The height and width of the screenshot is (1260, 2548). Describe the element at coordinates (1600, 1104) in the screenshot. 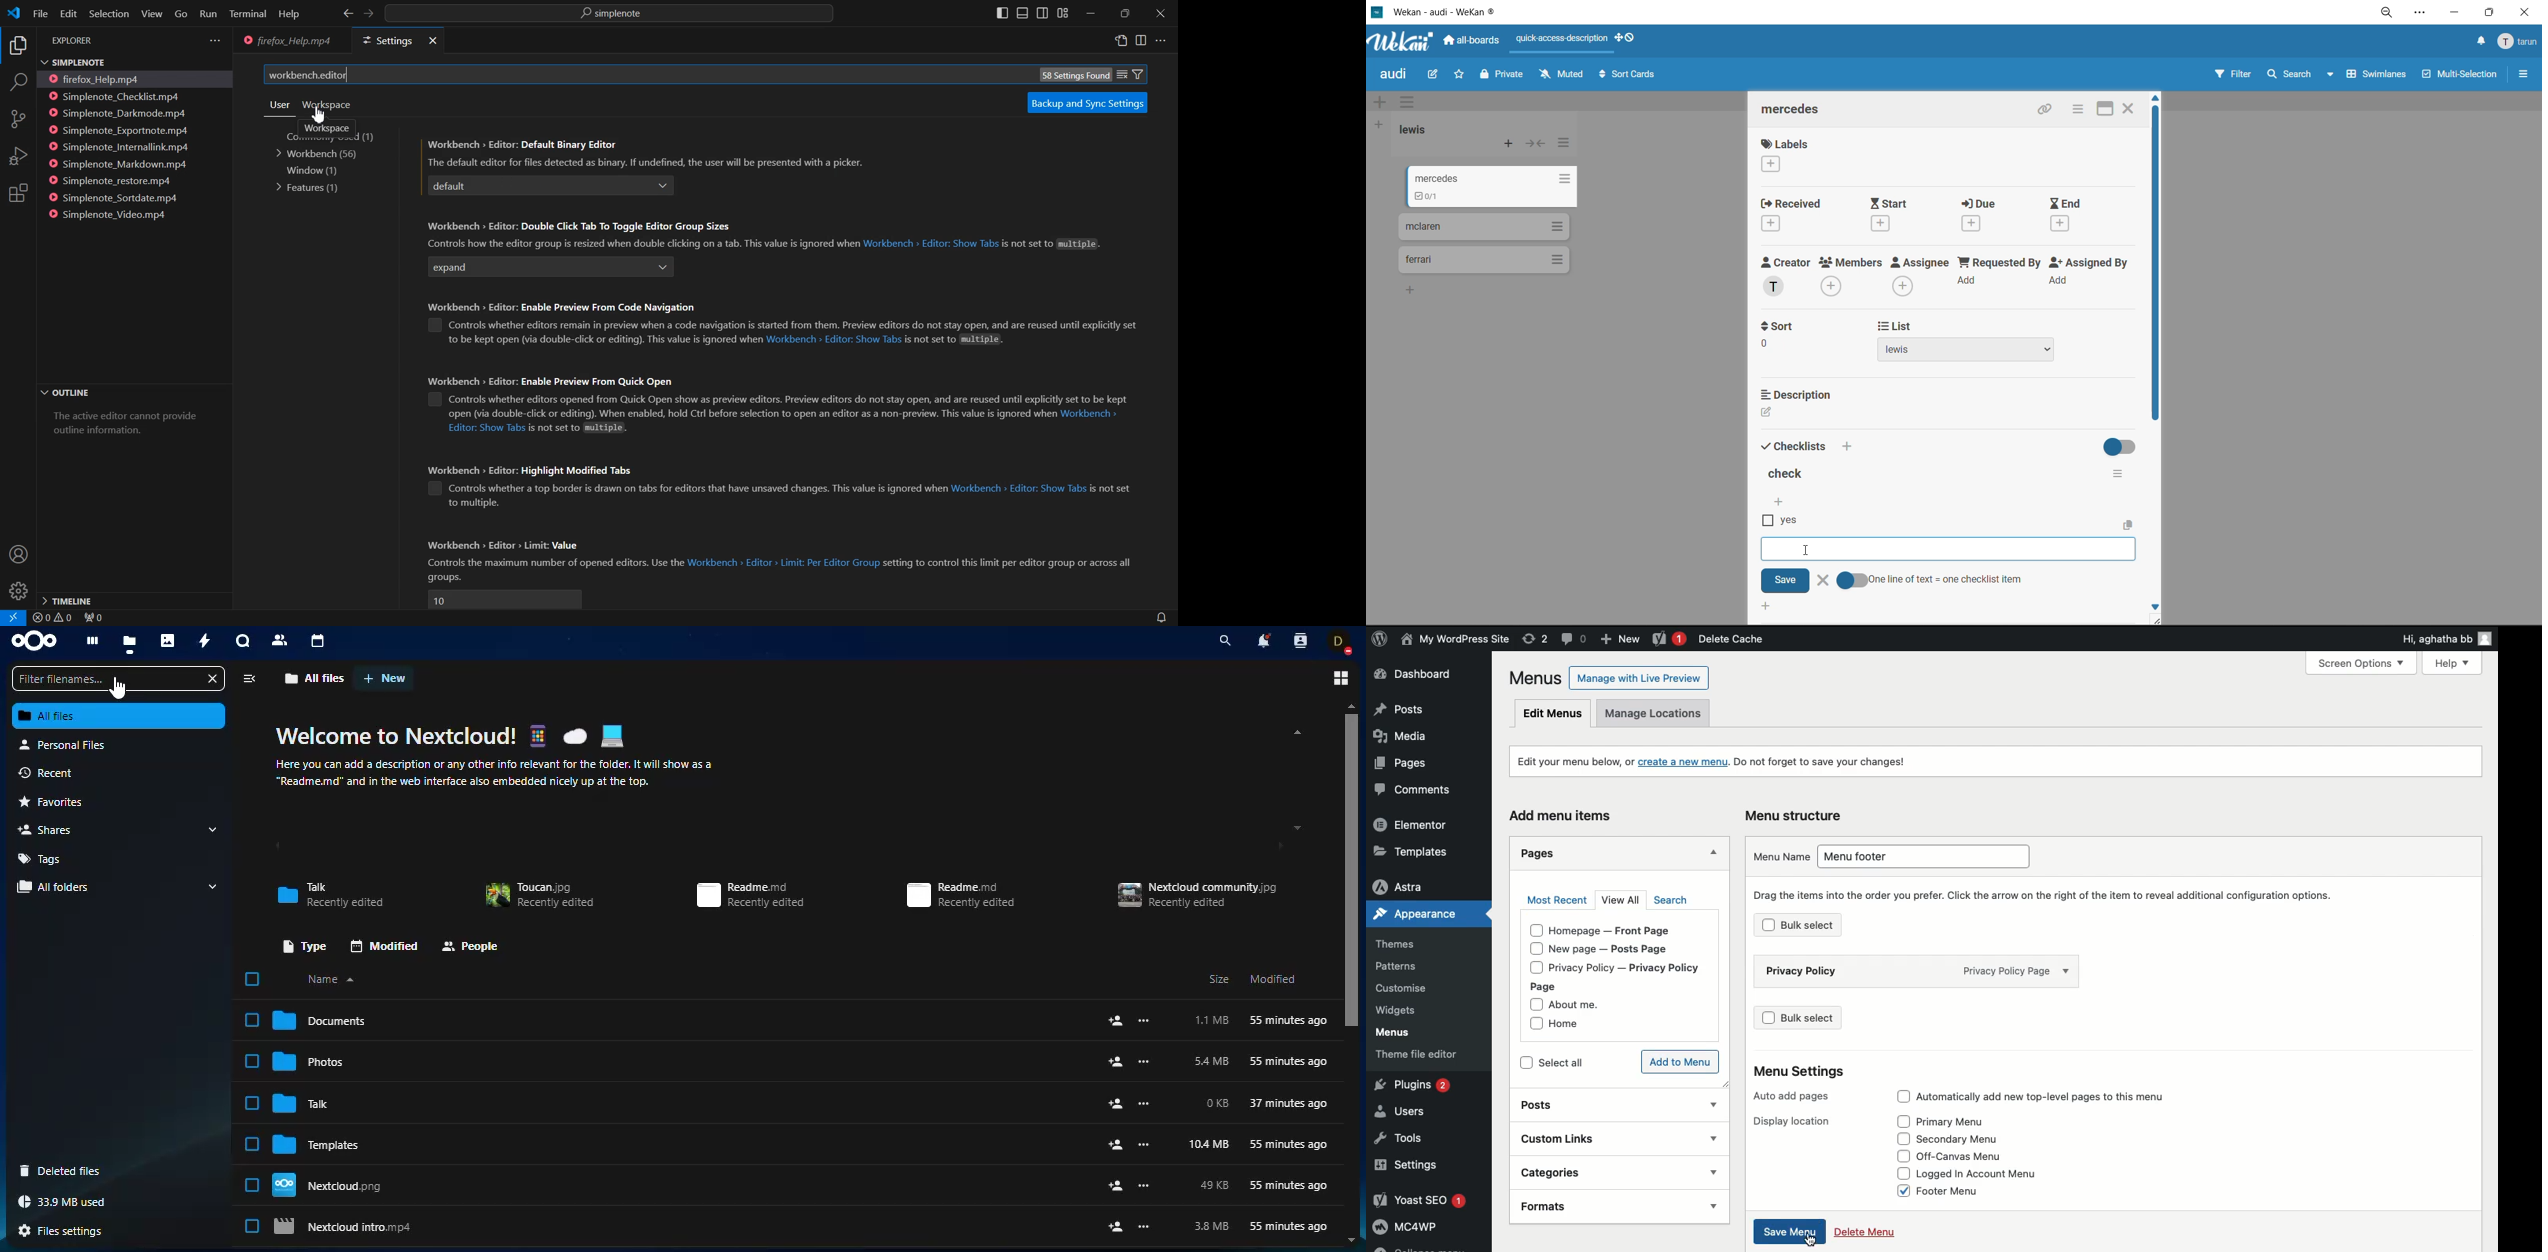

I see `Posts` at that location.